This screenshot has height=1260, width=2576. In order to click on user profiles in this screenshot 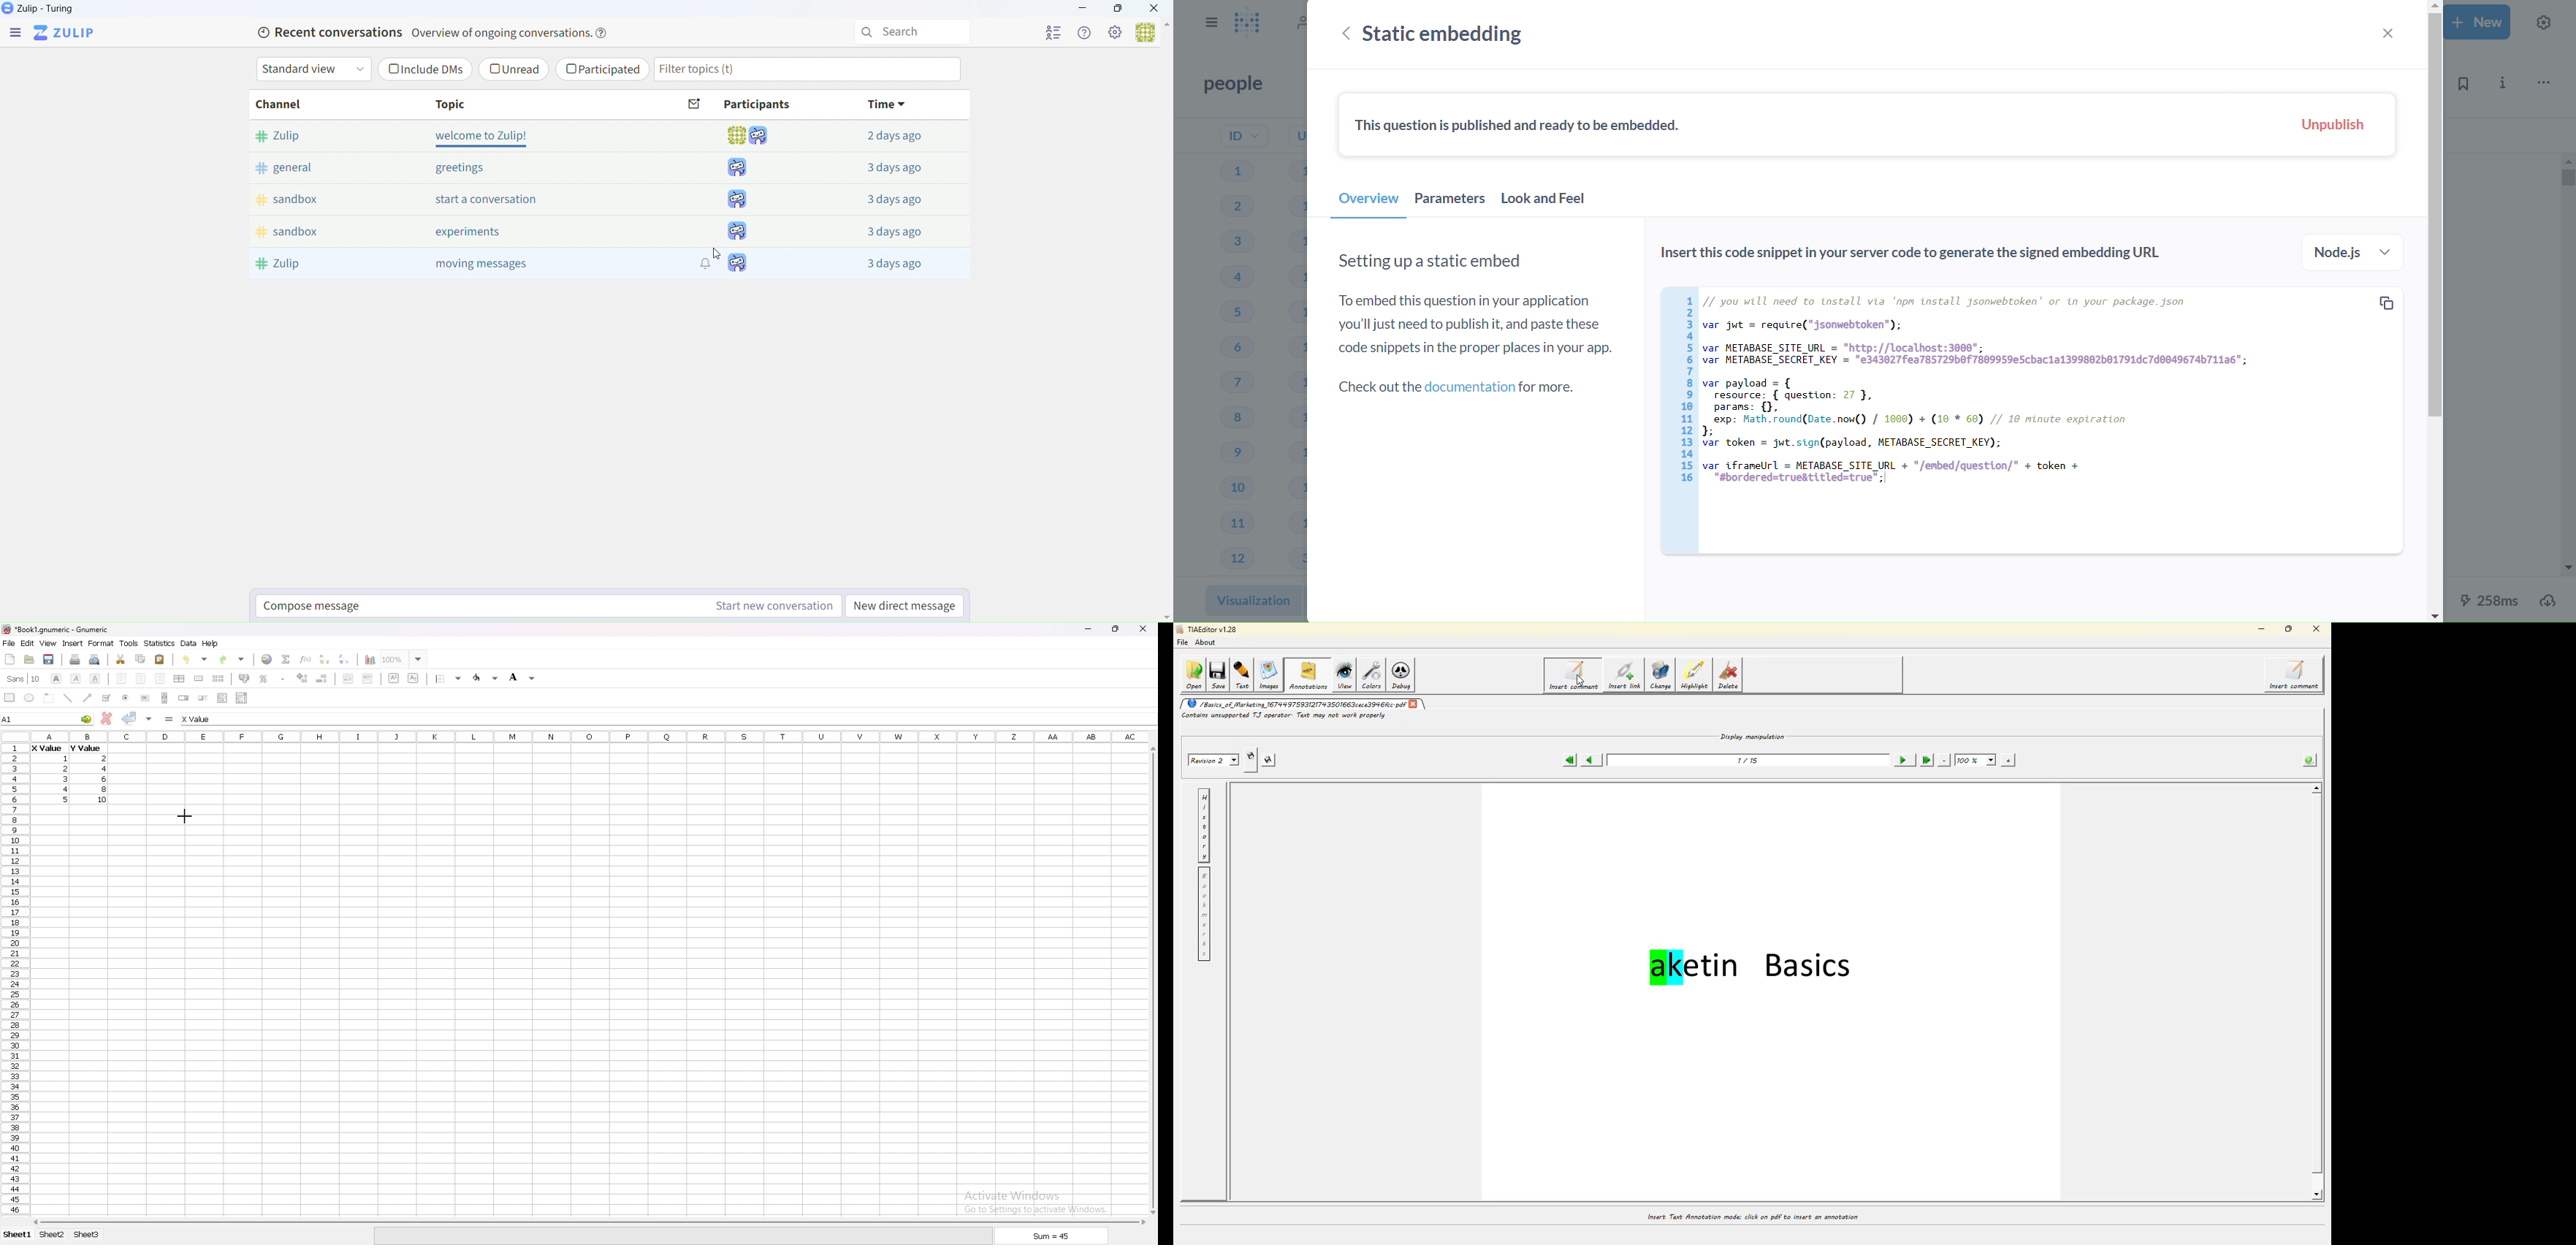, I will do `click(745, 166)`.